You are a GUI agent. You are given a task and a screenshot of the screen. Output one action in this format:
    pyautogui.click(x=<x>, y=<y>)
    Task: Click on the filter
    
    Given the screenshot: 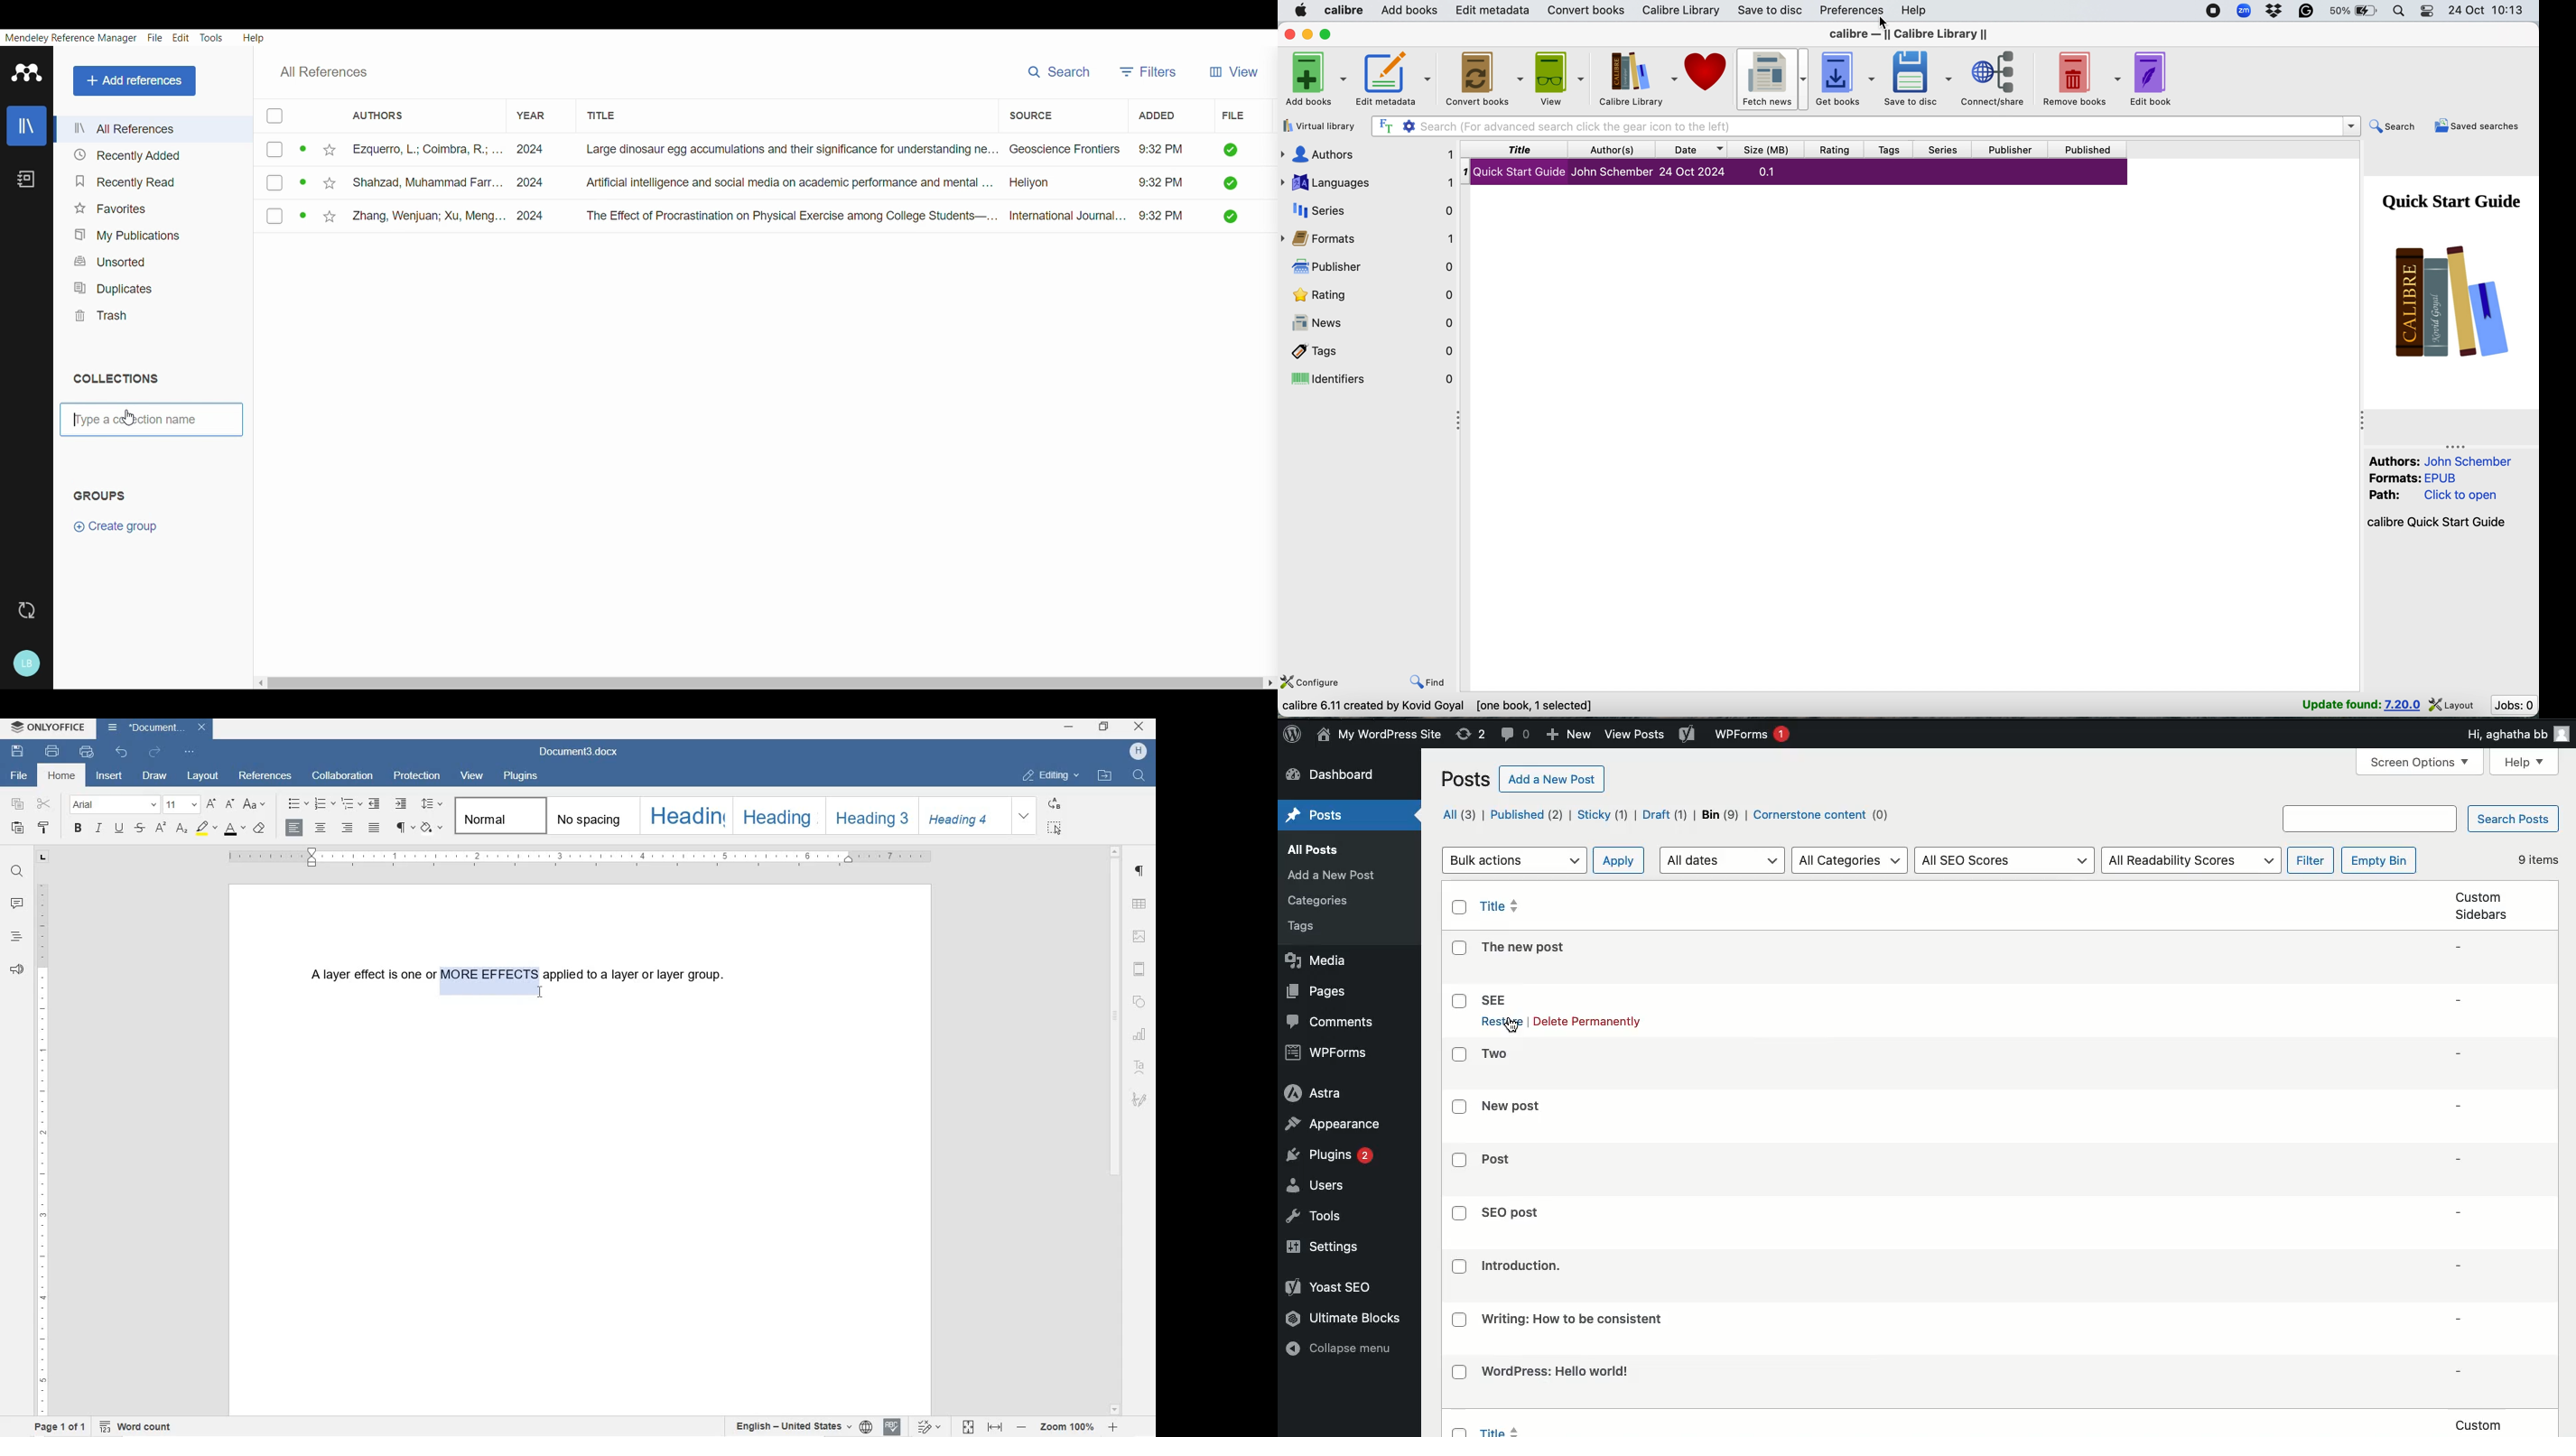 What is the action you would take?
    pyautogui.click(x=2311, y=859)
    